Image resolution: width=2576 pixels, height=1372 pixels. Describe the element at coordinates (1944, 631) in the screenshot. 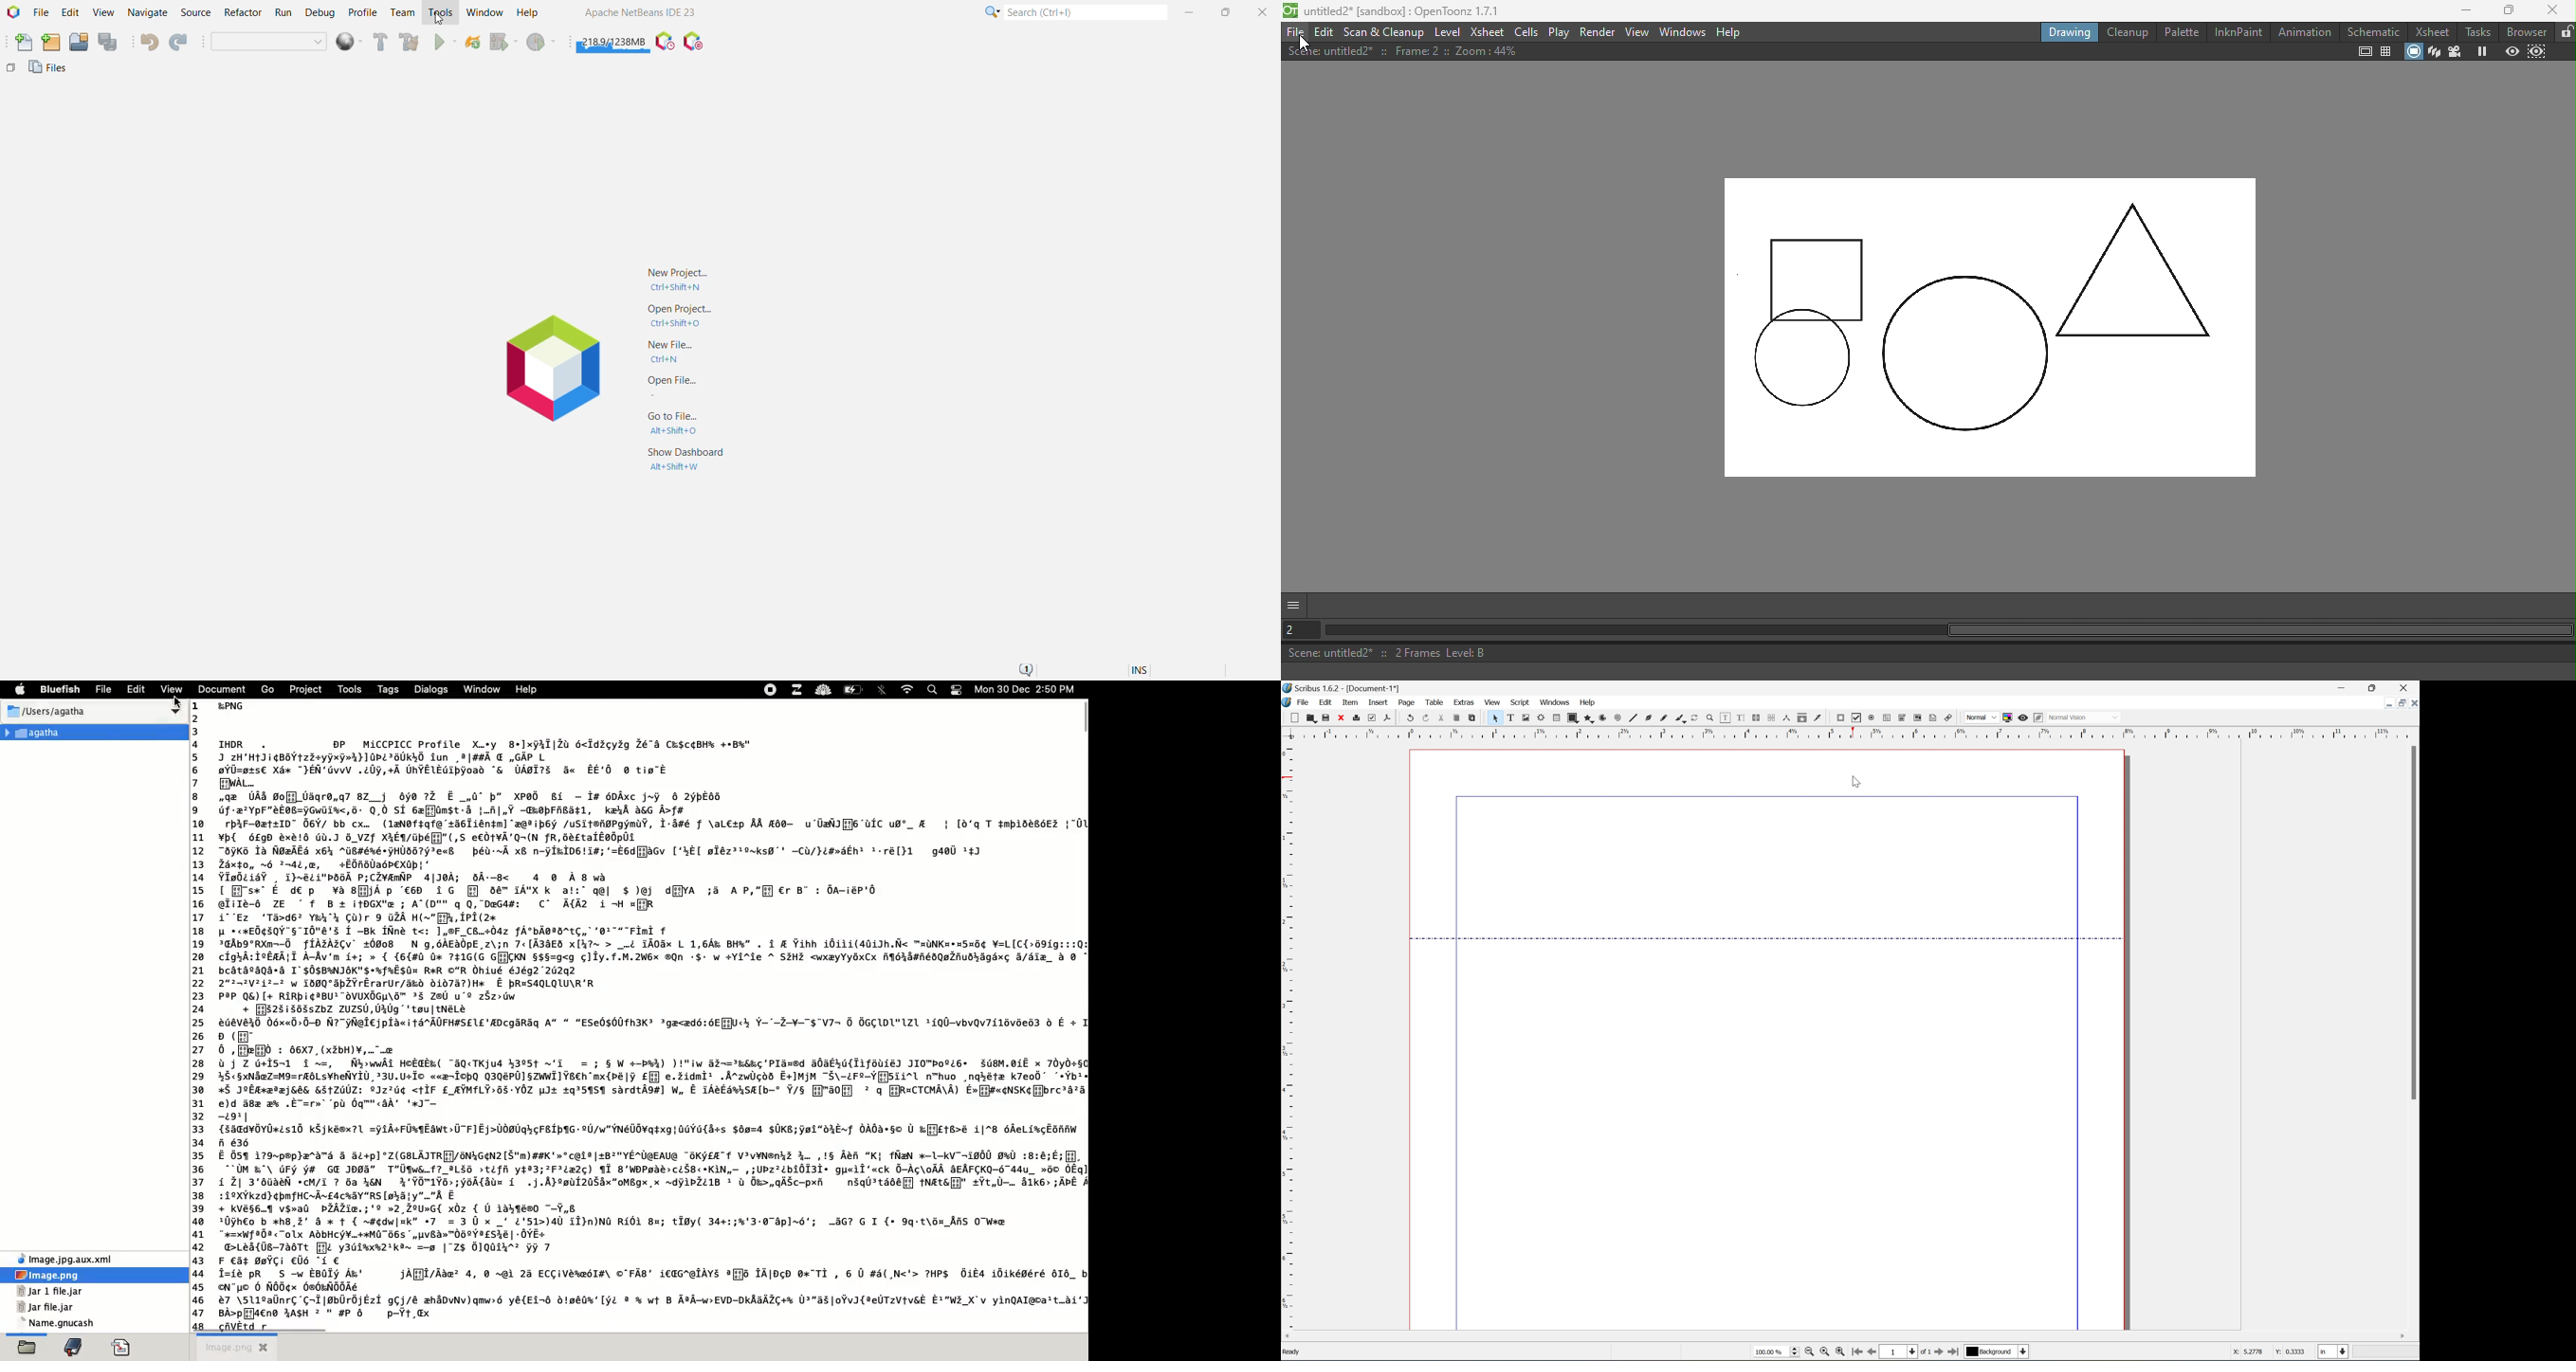

I see `Horizontal scroll bar` at that location.